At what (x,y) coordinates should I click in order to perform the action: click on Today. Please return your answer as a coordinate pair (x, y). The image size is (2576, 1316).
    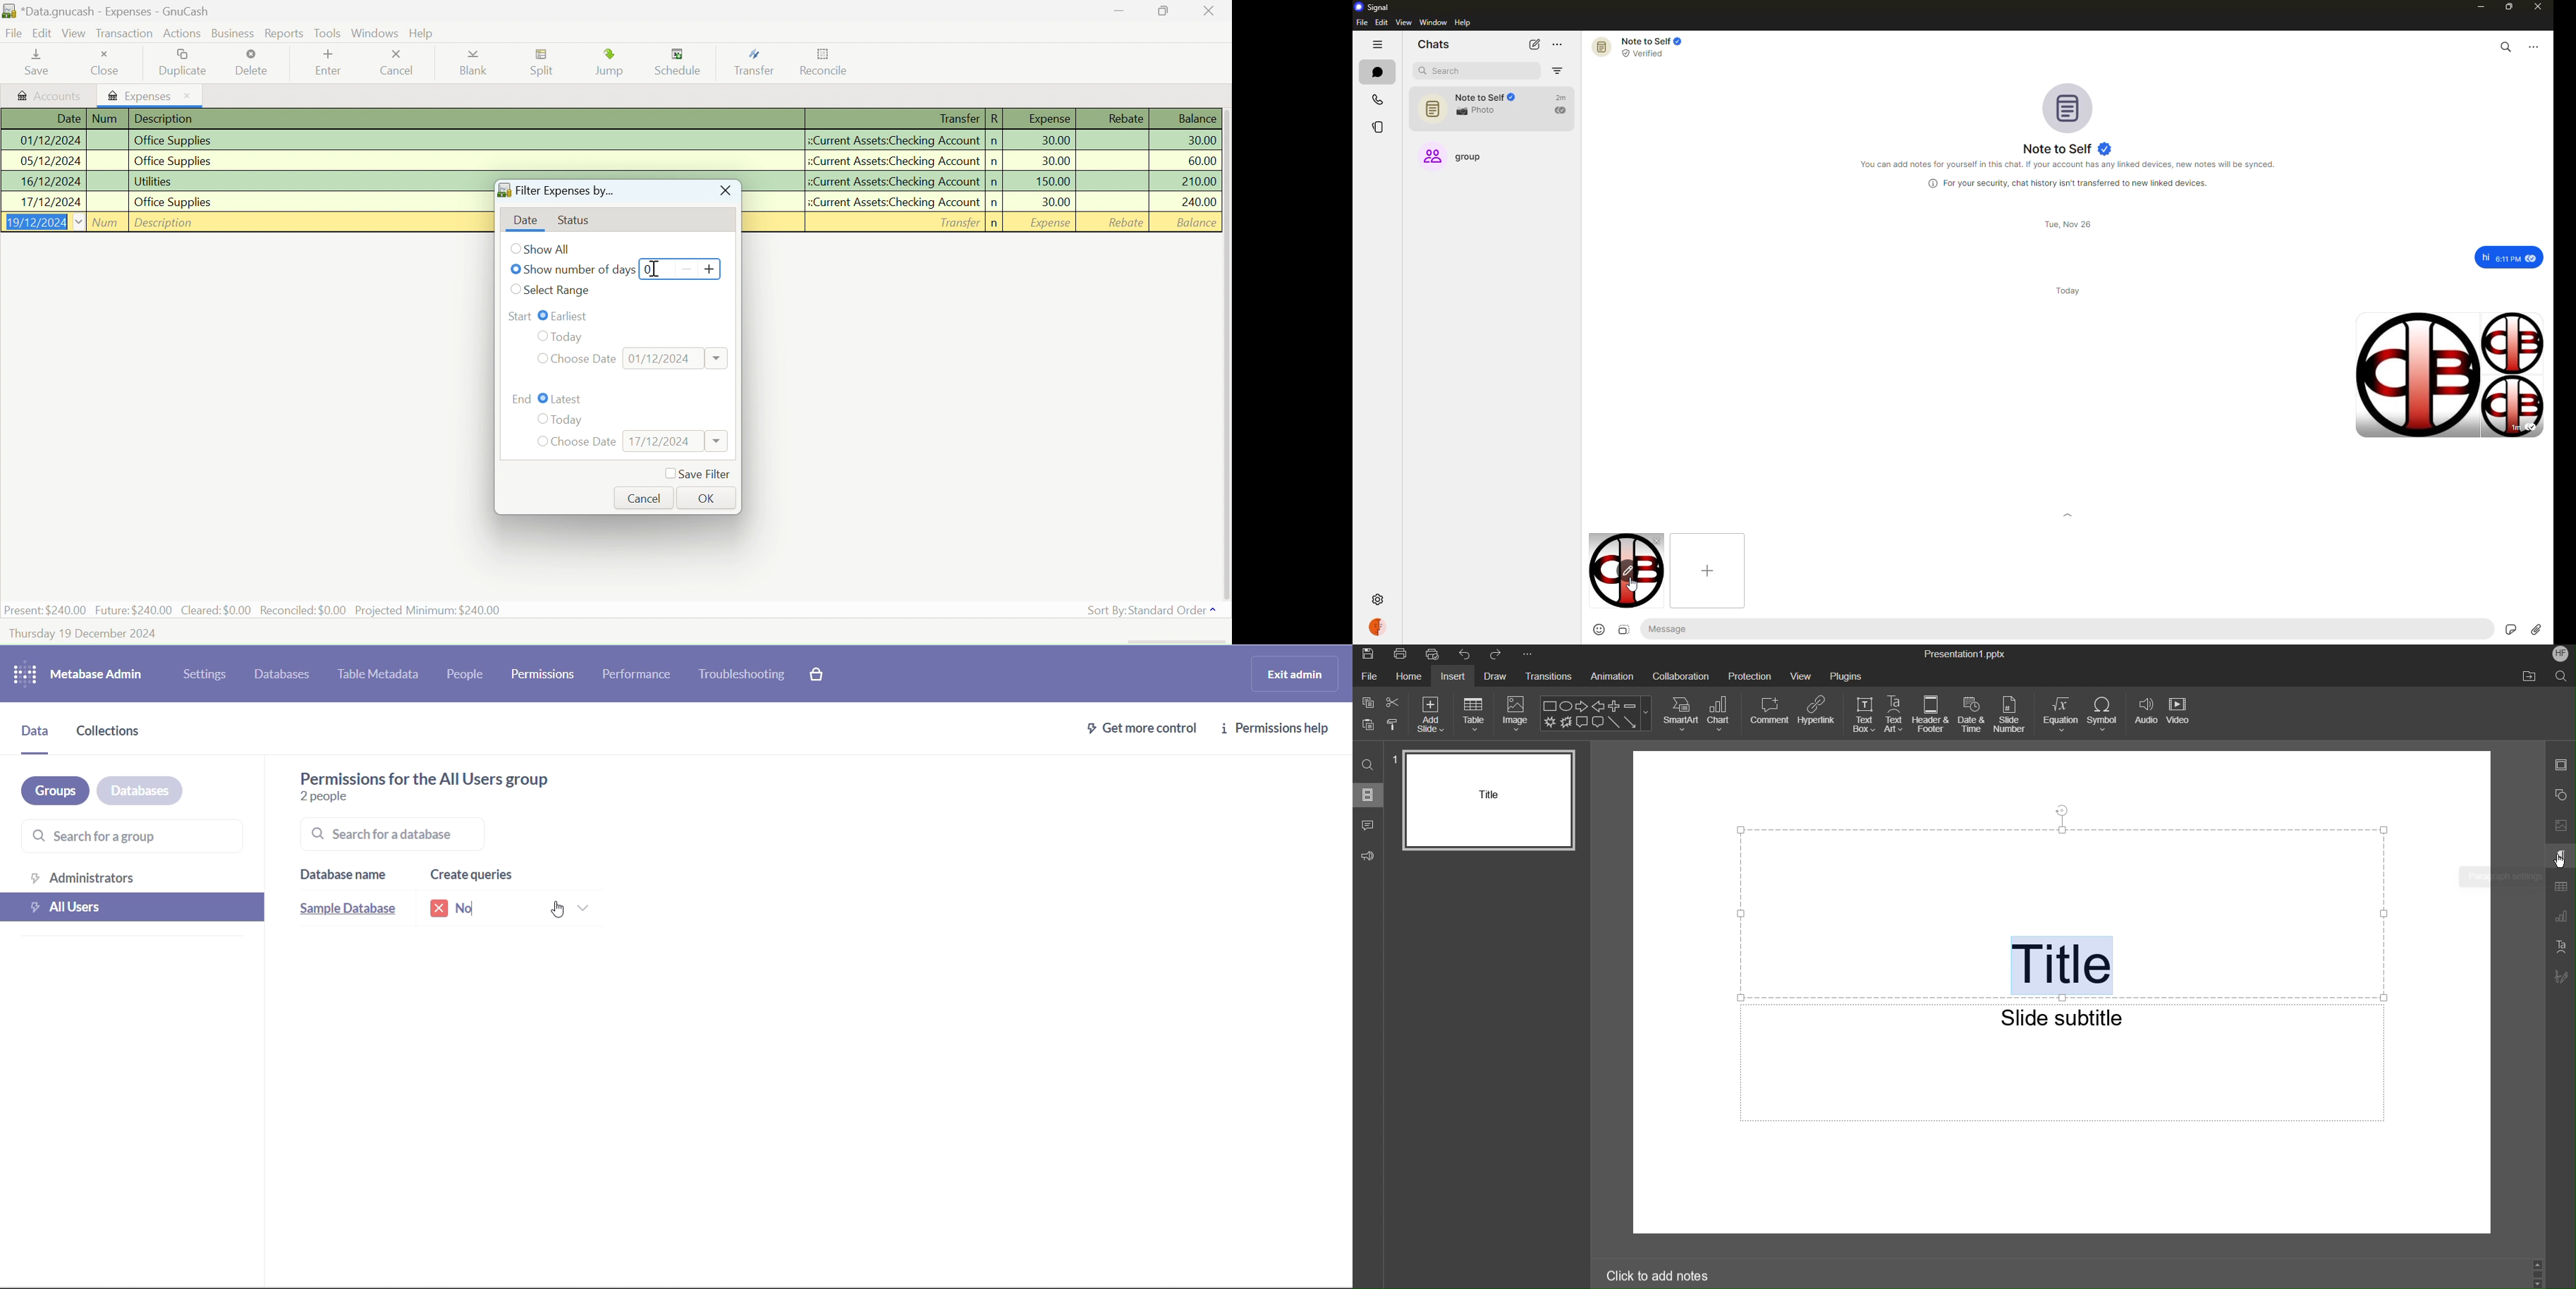
    Looking at the image, I should click on (569, 420).